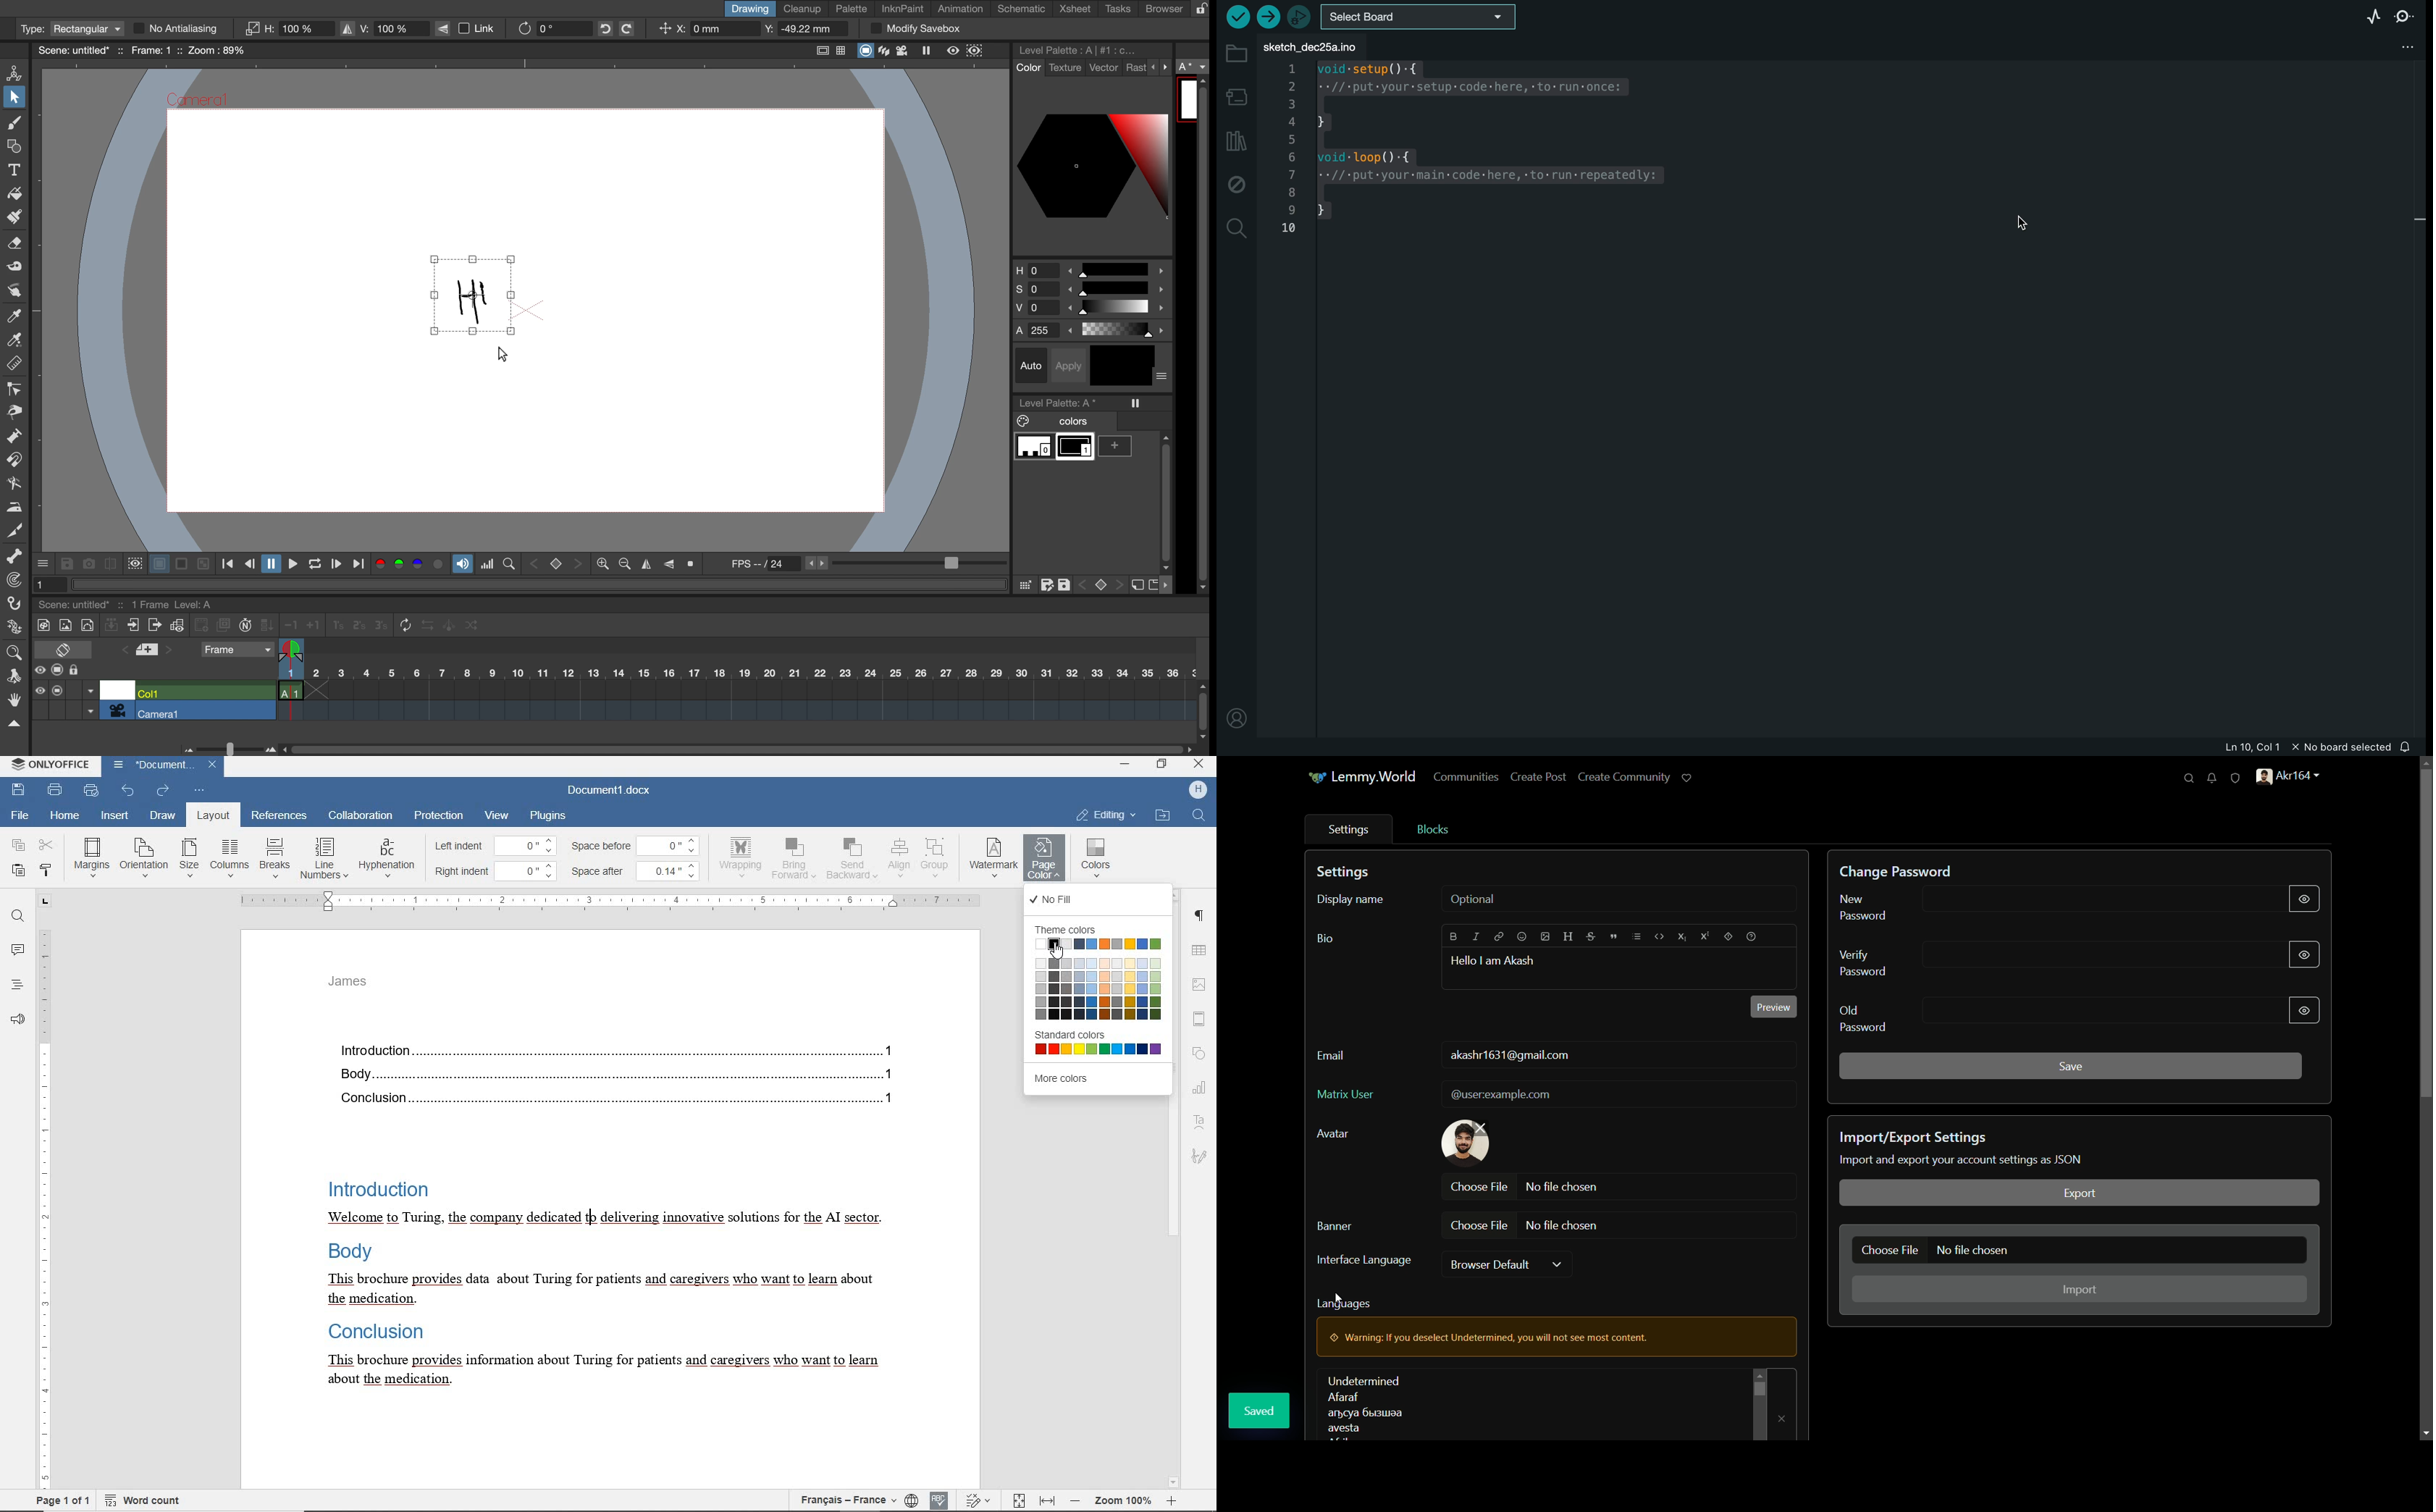 Image resolution: width=2436 pixels, height=1512 pixels. What do you see at coordinates (1200, 1020) in the screenshot?
I see `header & footer` at bounding box center [1200, 1020].